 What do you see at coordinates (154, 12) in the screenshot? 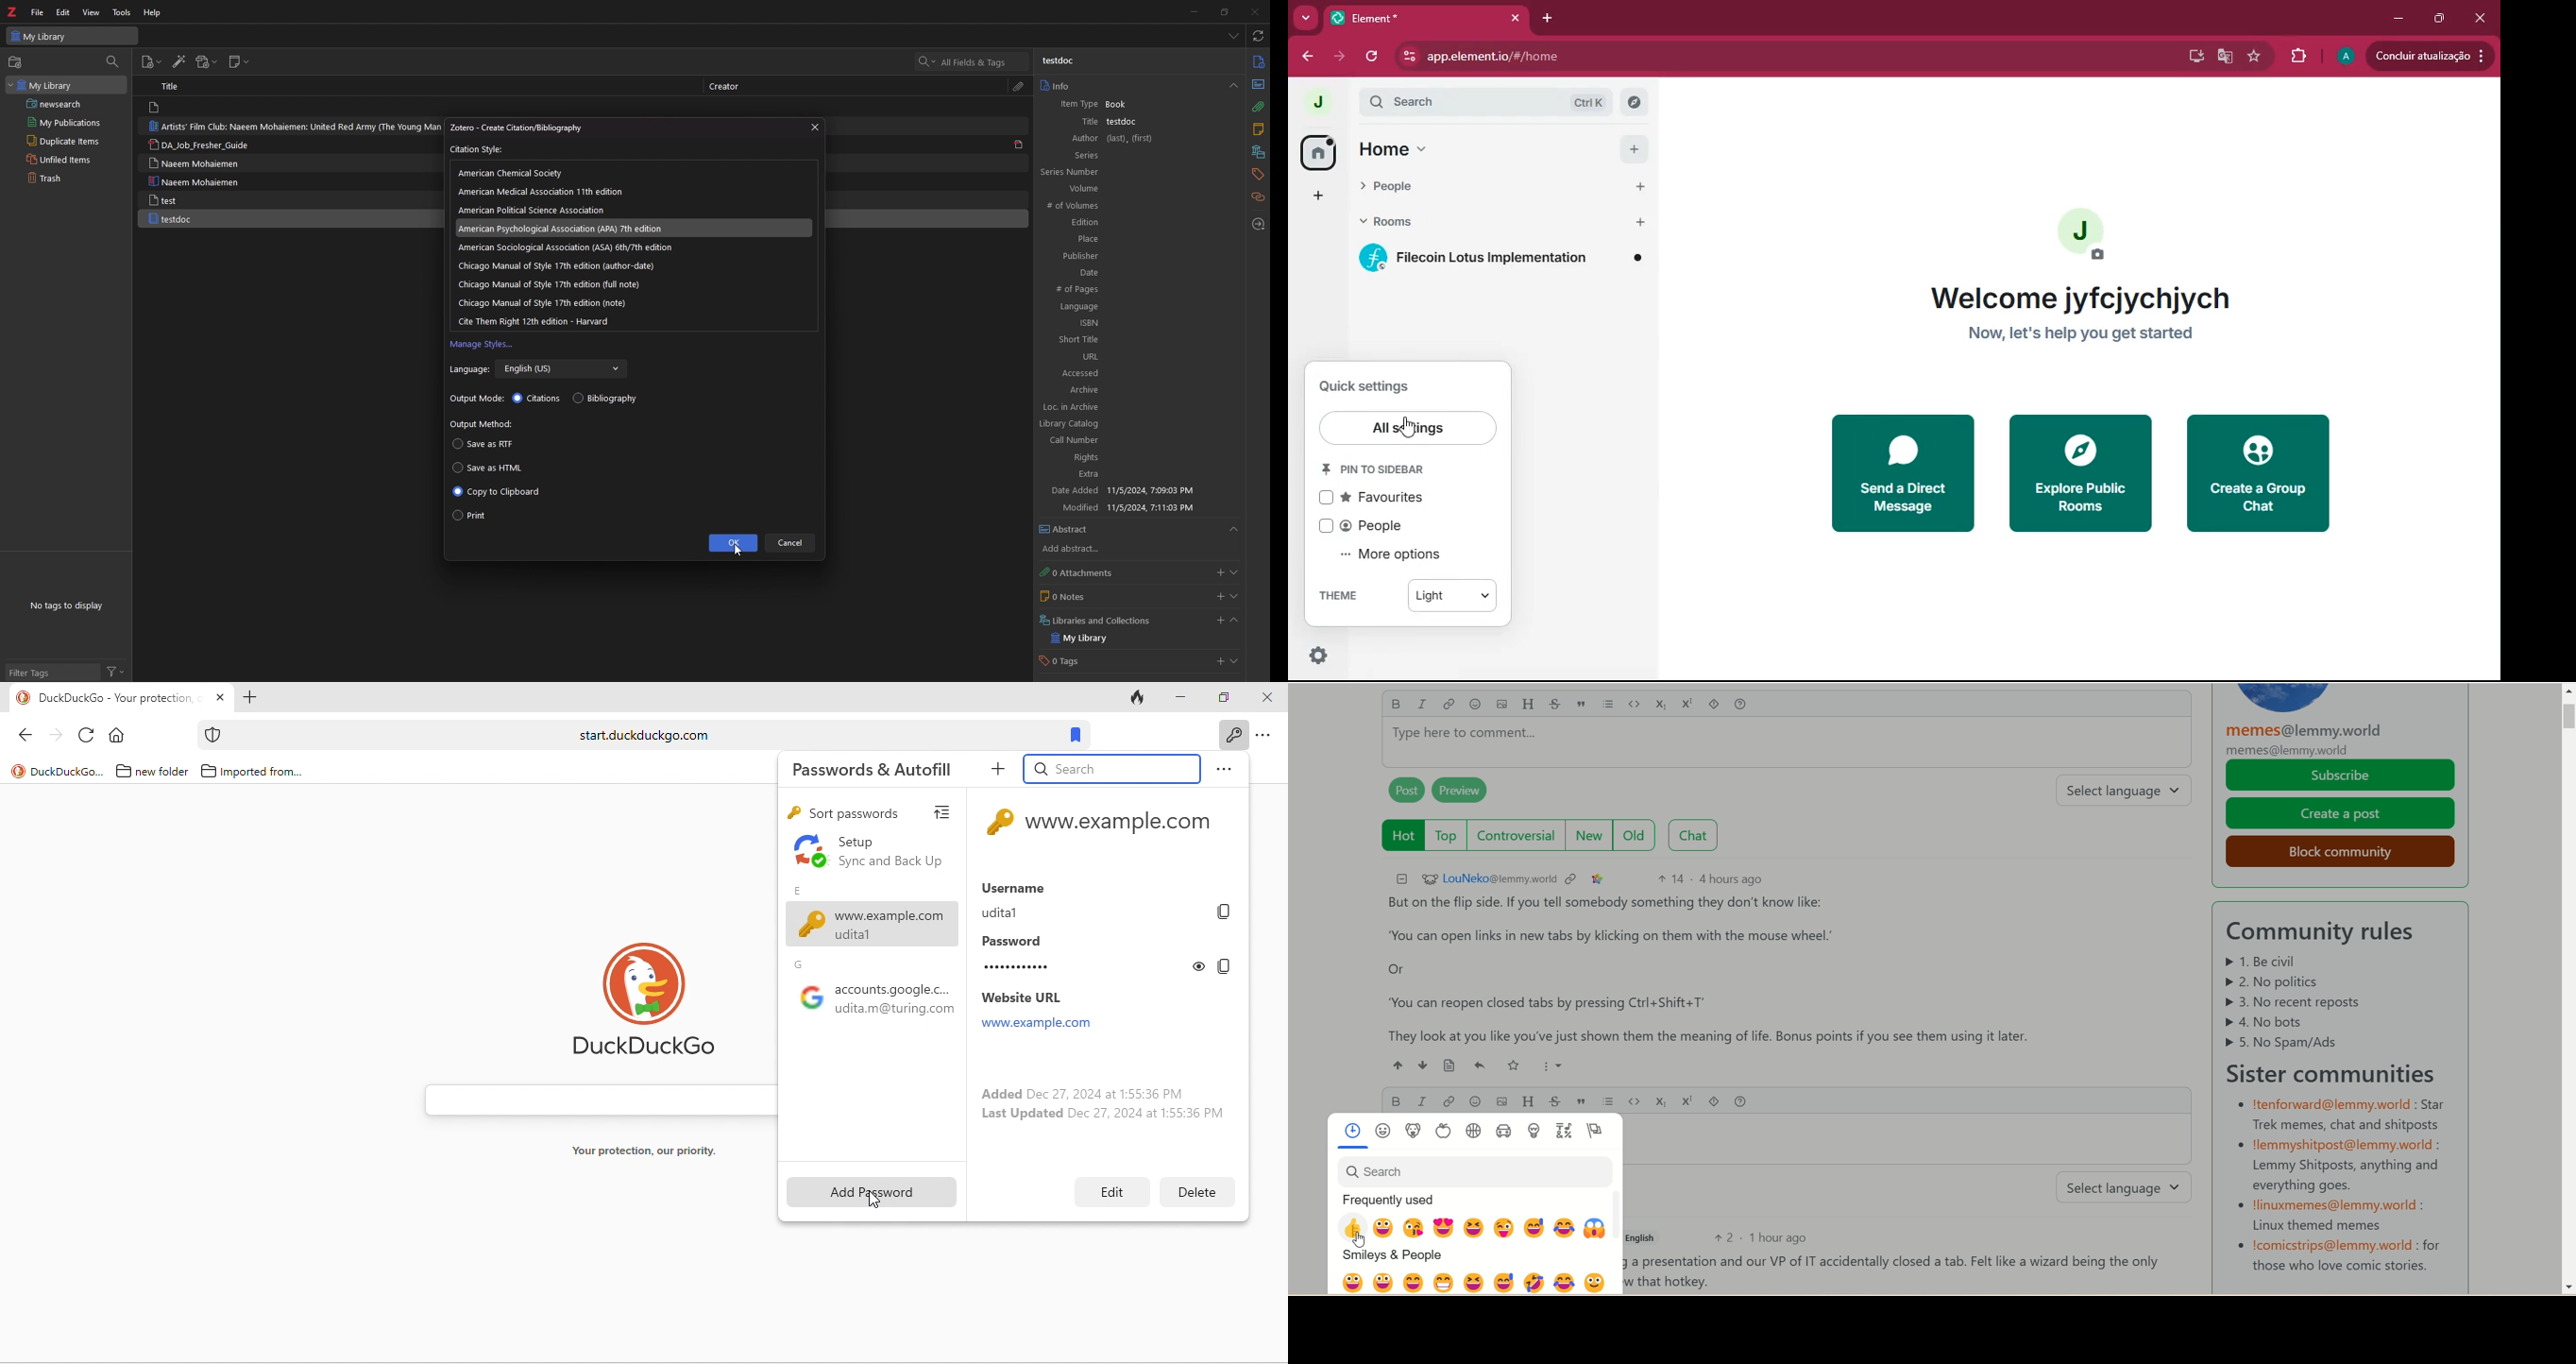
I see `help` at bounding box center [154, 12].